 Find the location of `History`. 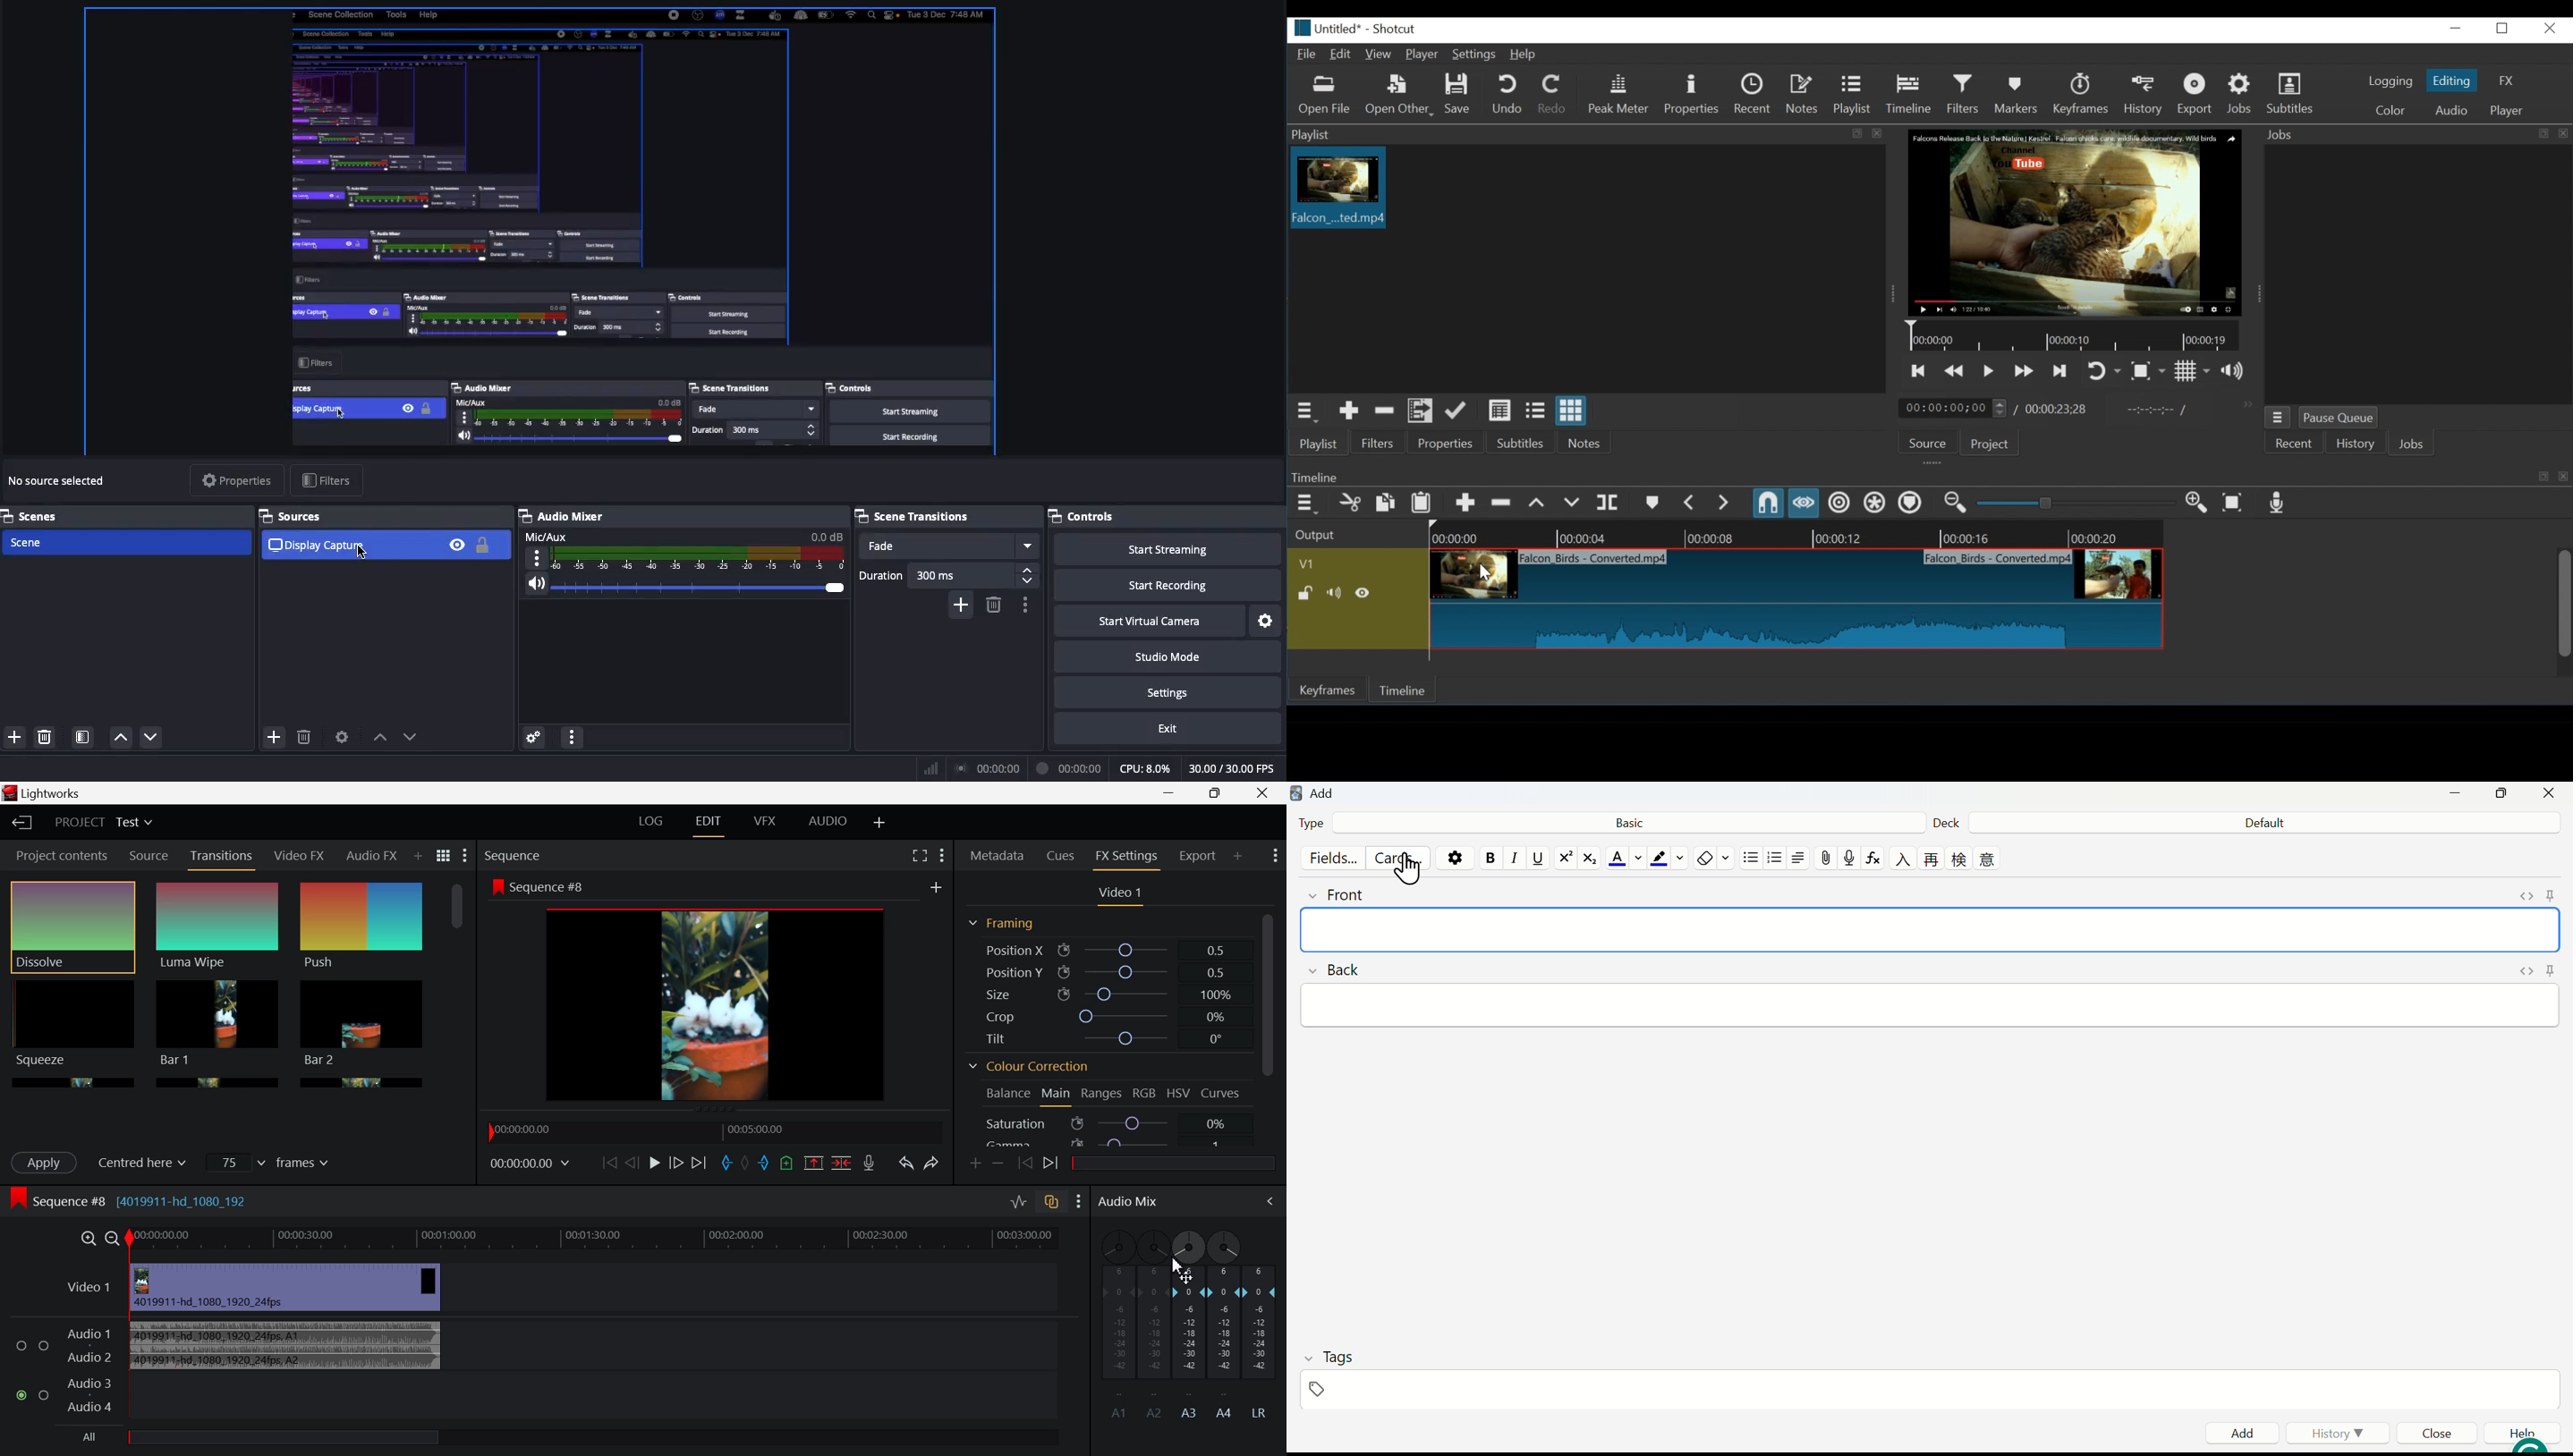

History is located at coordinates (2351, 446).